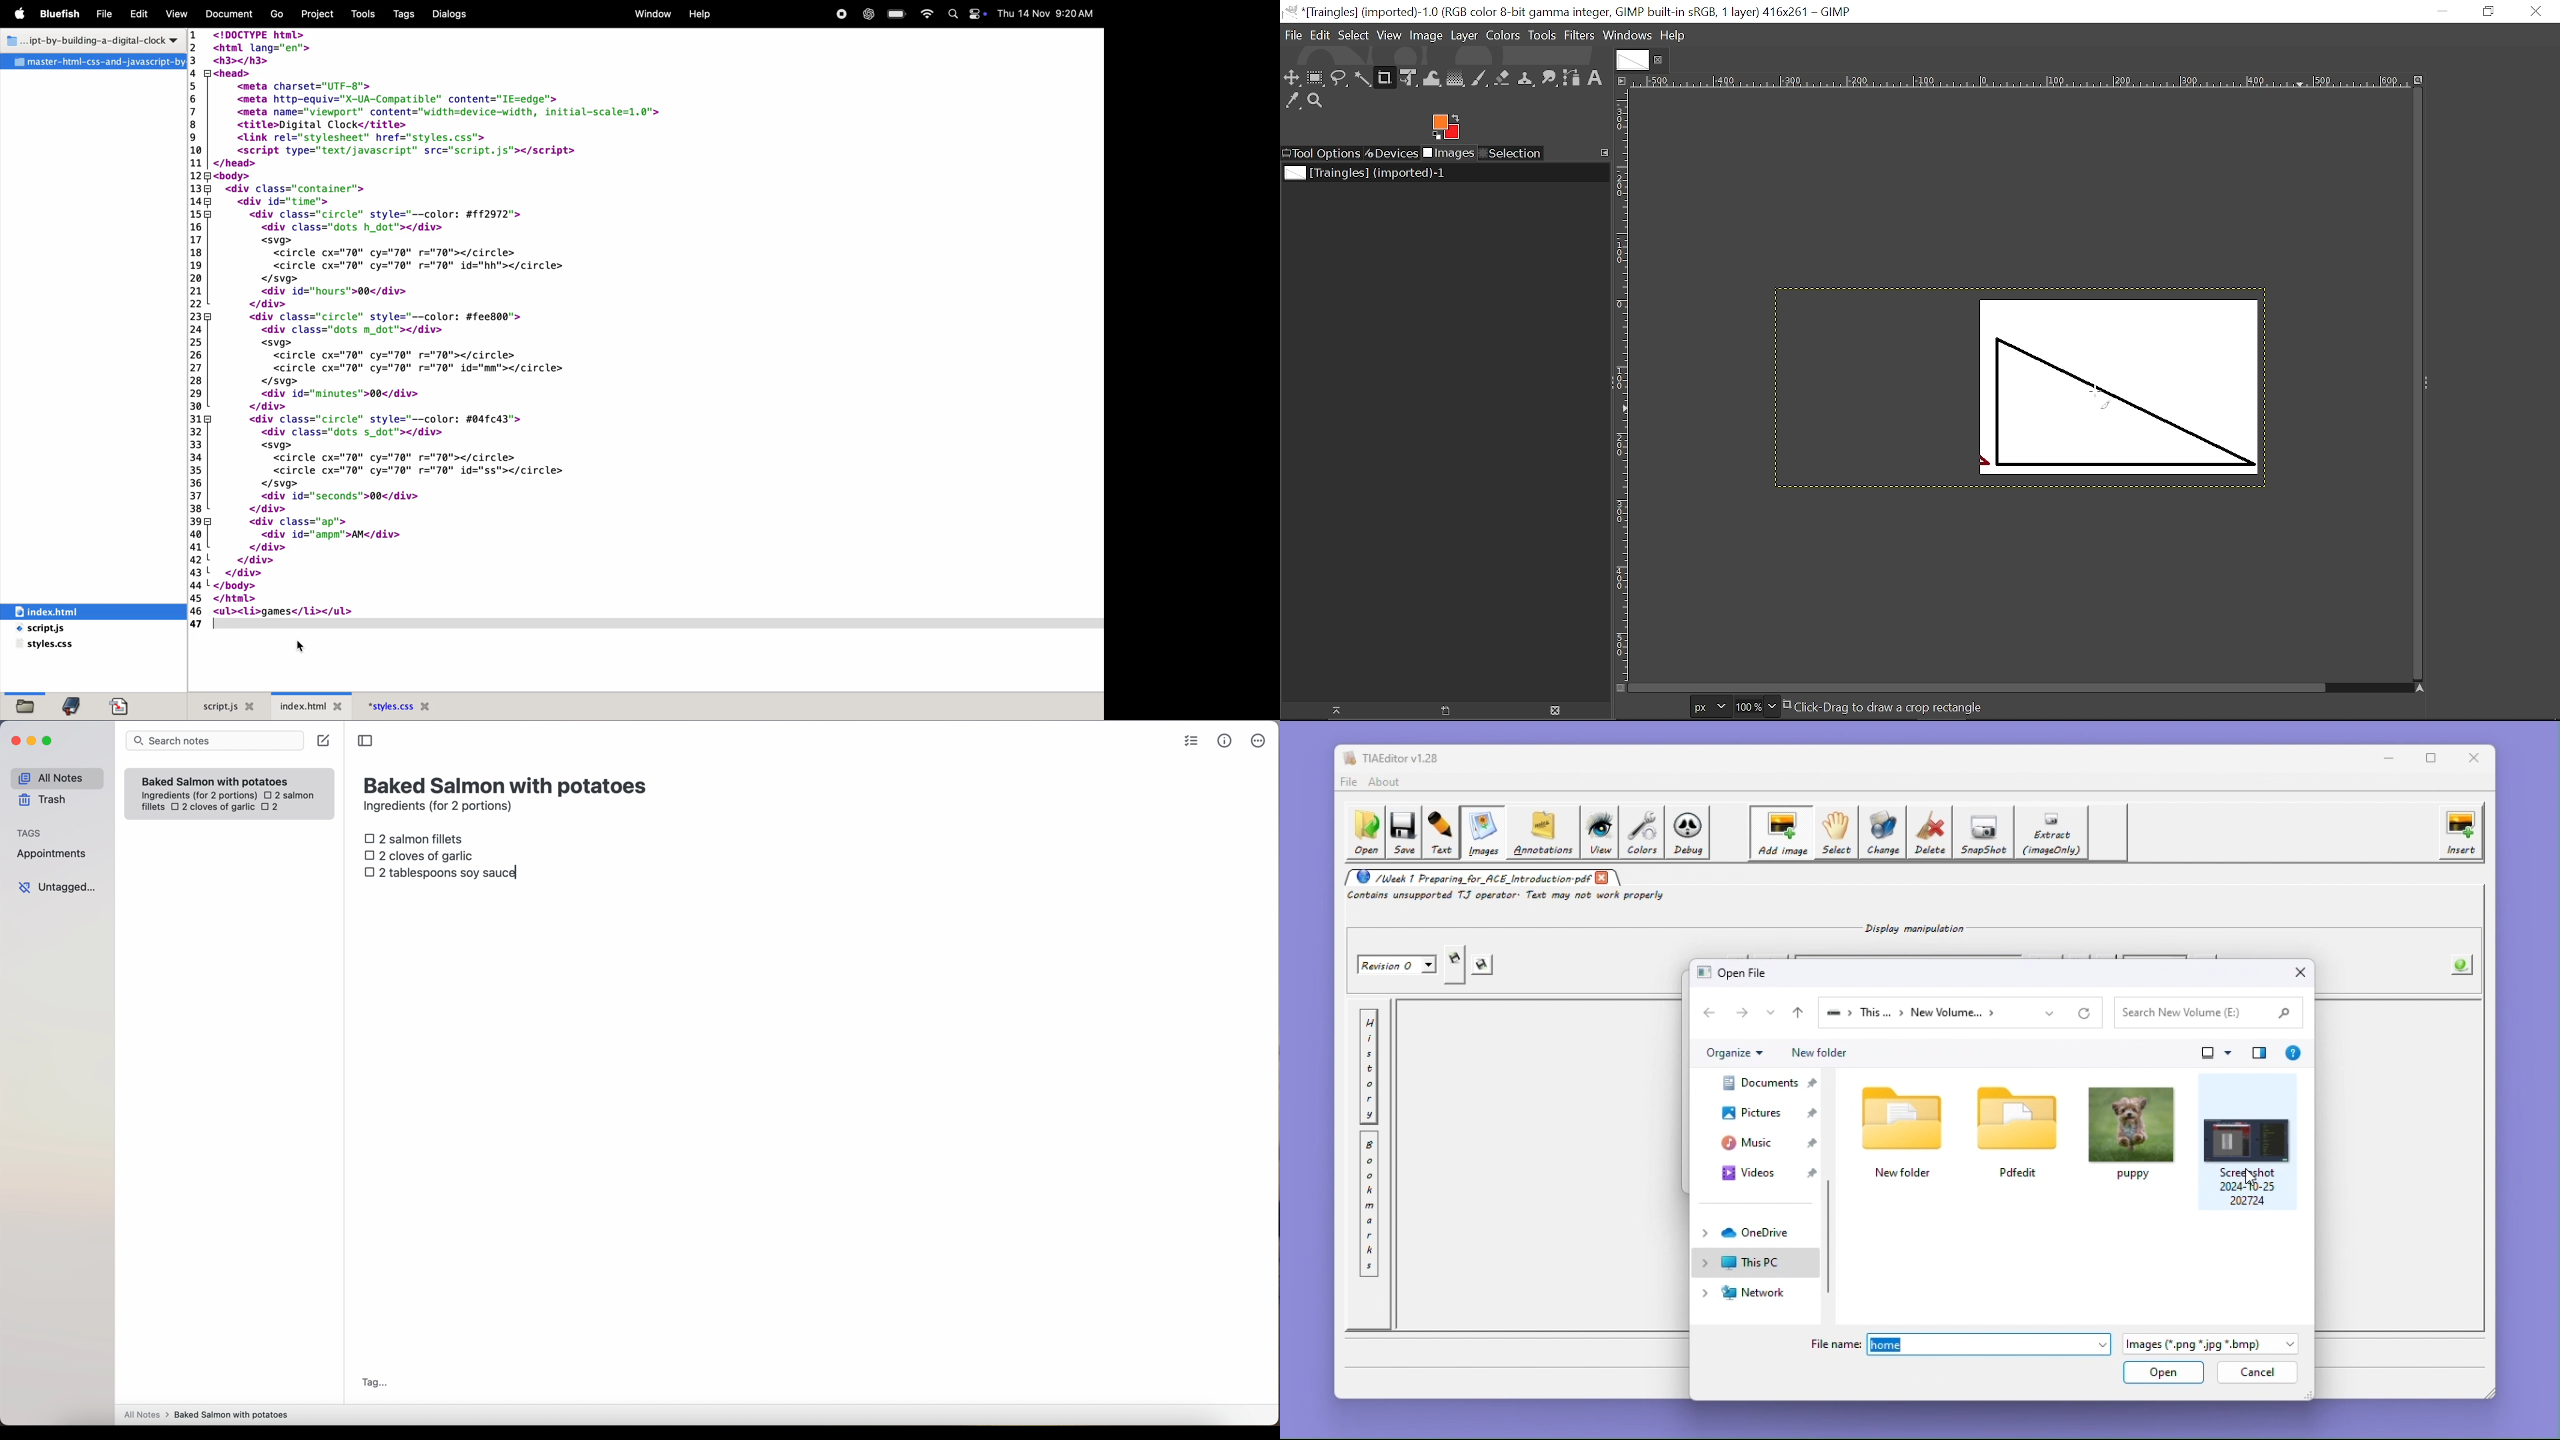  Describe the element at coordinates (23, 705) in the screenshot. I see `file` at that location.